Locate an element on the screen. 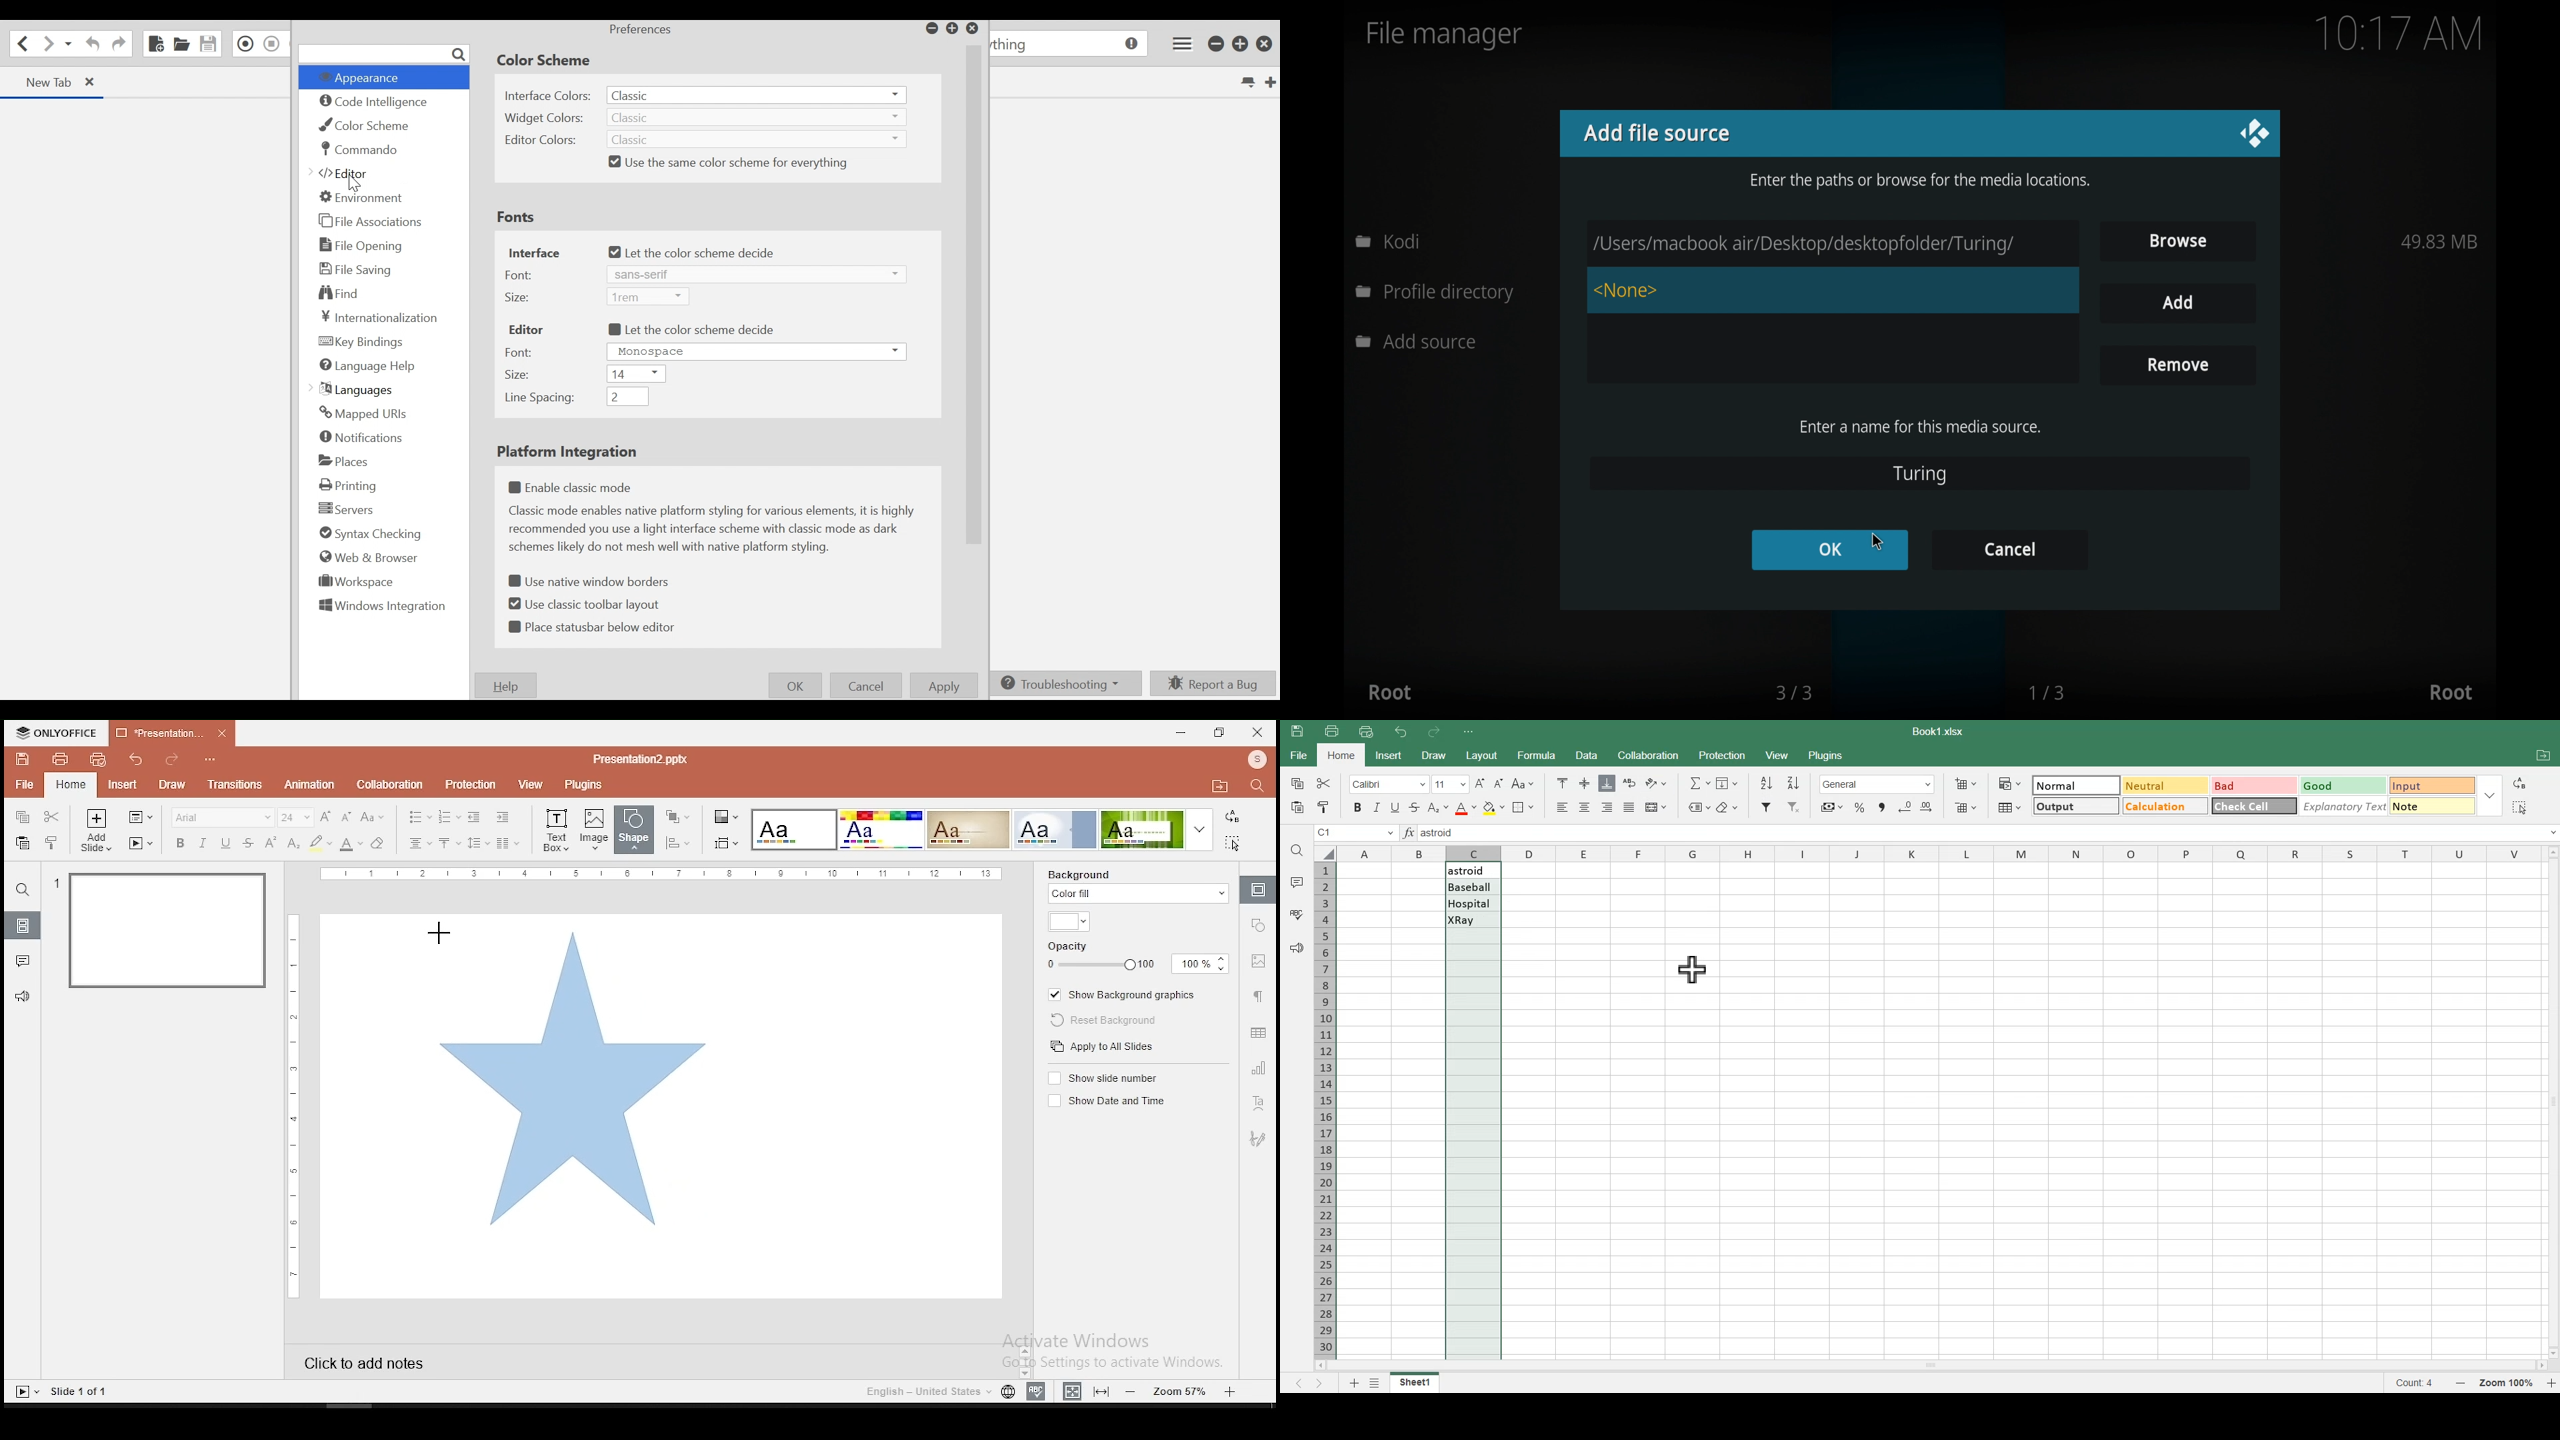  Plugins is located at coordinates (1827, 754).